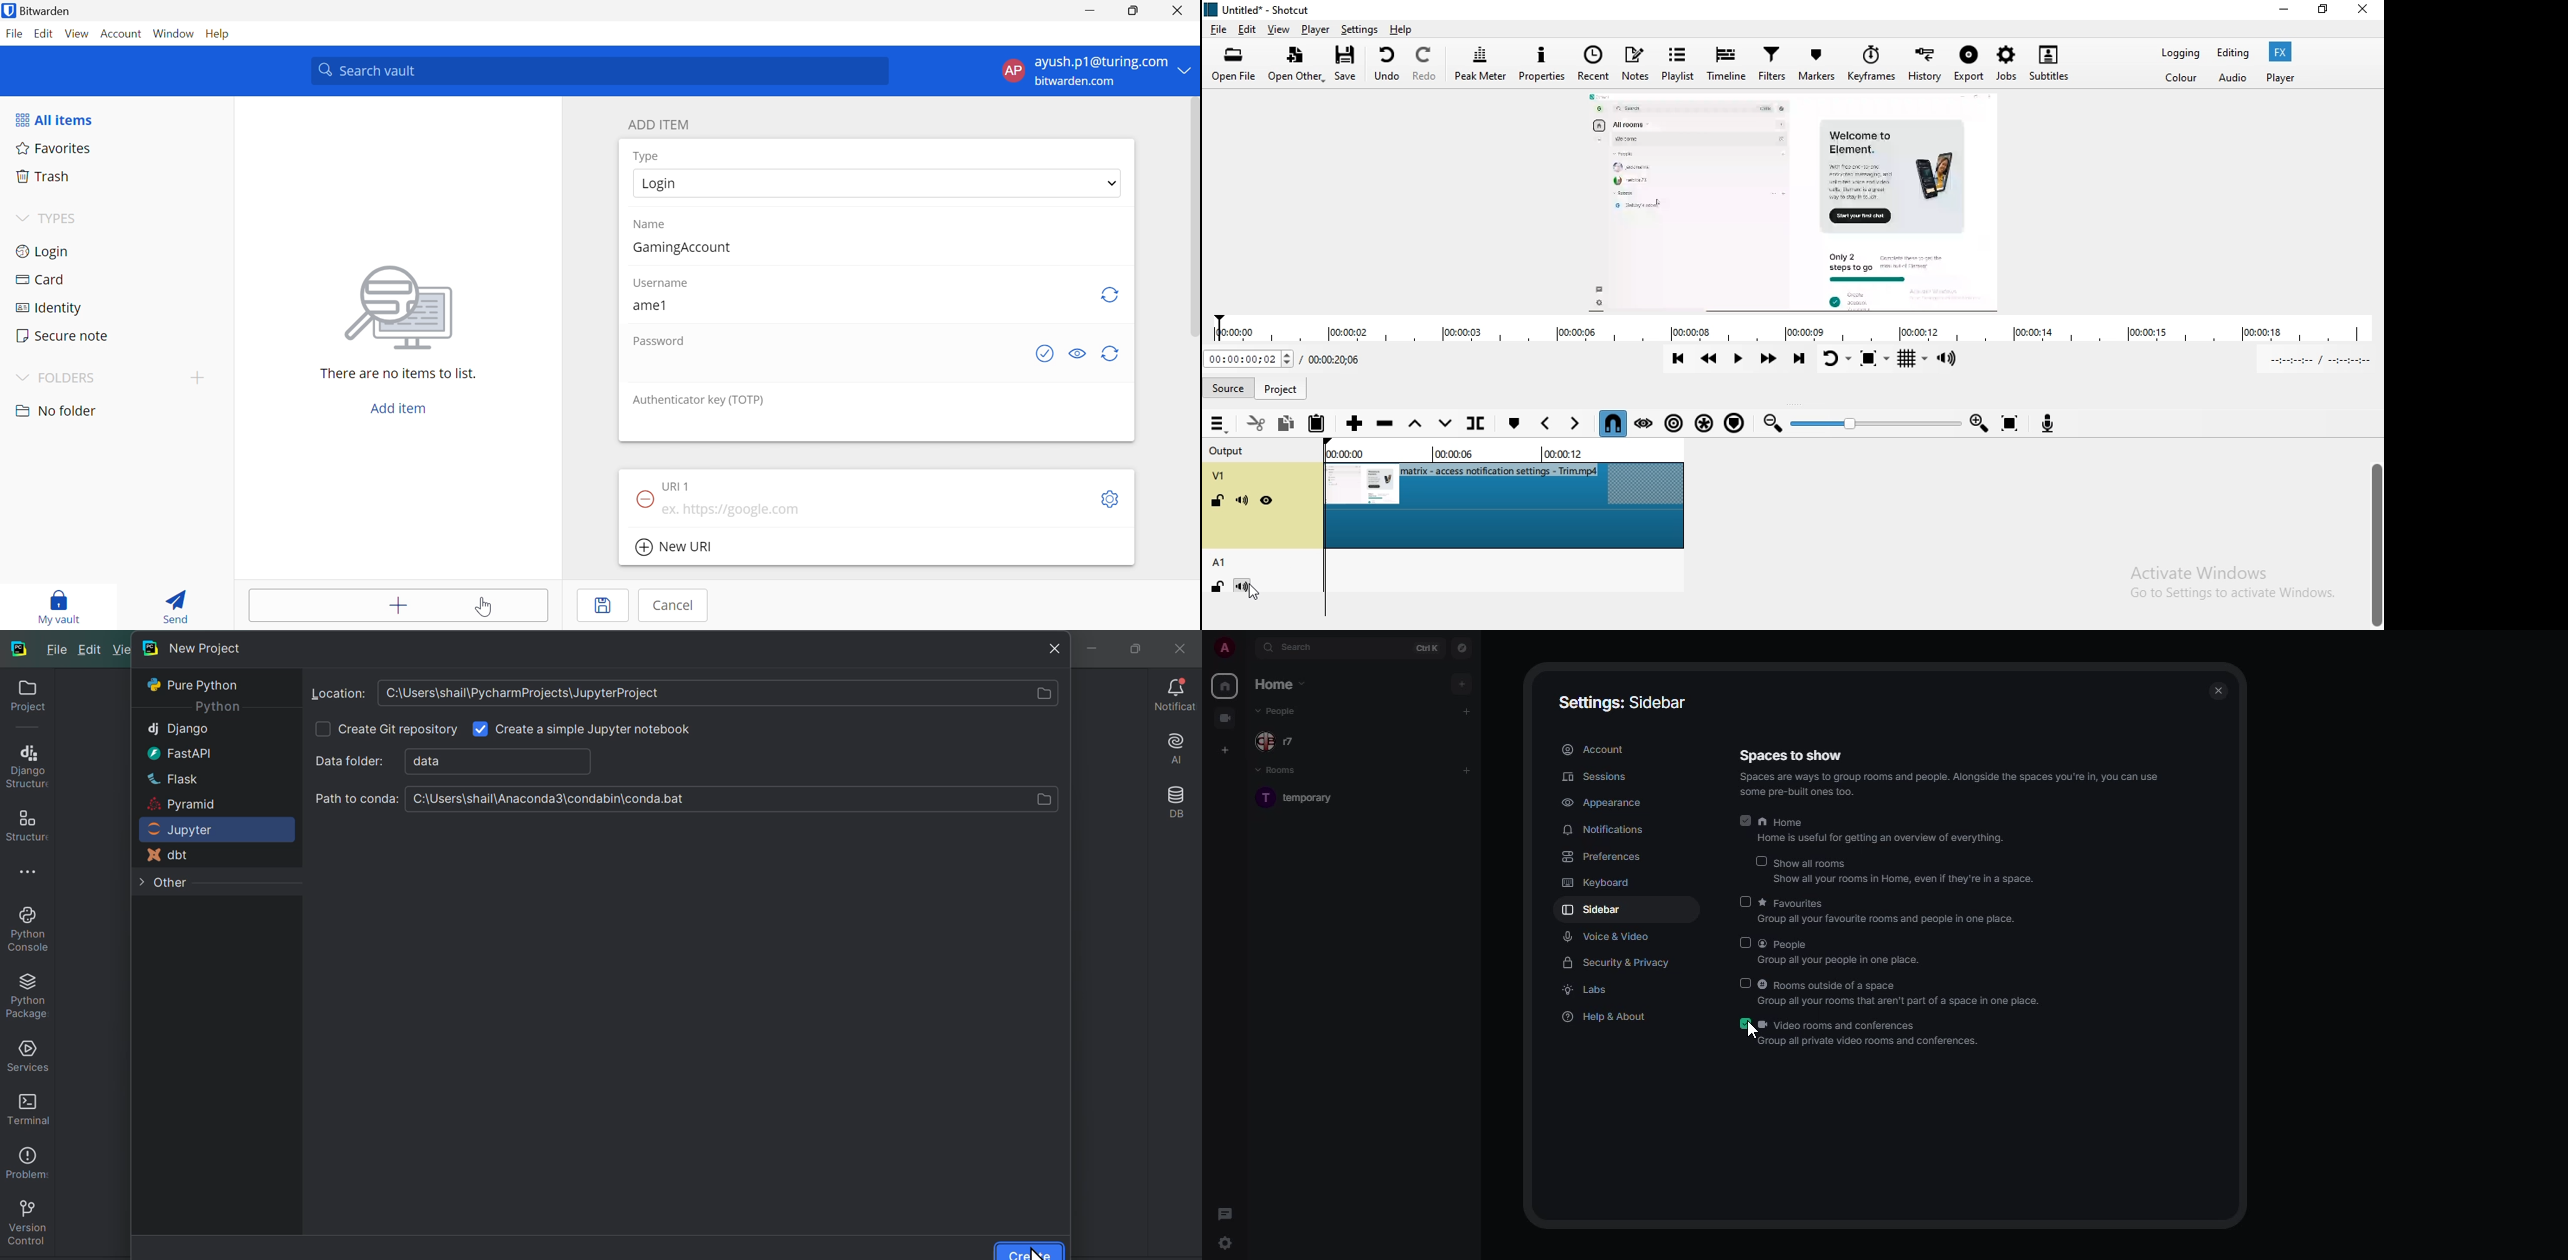 The width and height of the screenshot is (2576, 1260). I want to click on Django, so click(178, 728).